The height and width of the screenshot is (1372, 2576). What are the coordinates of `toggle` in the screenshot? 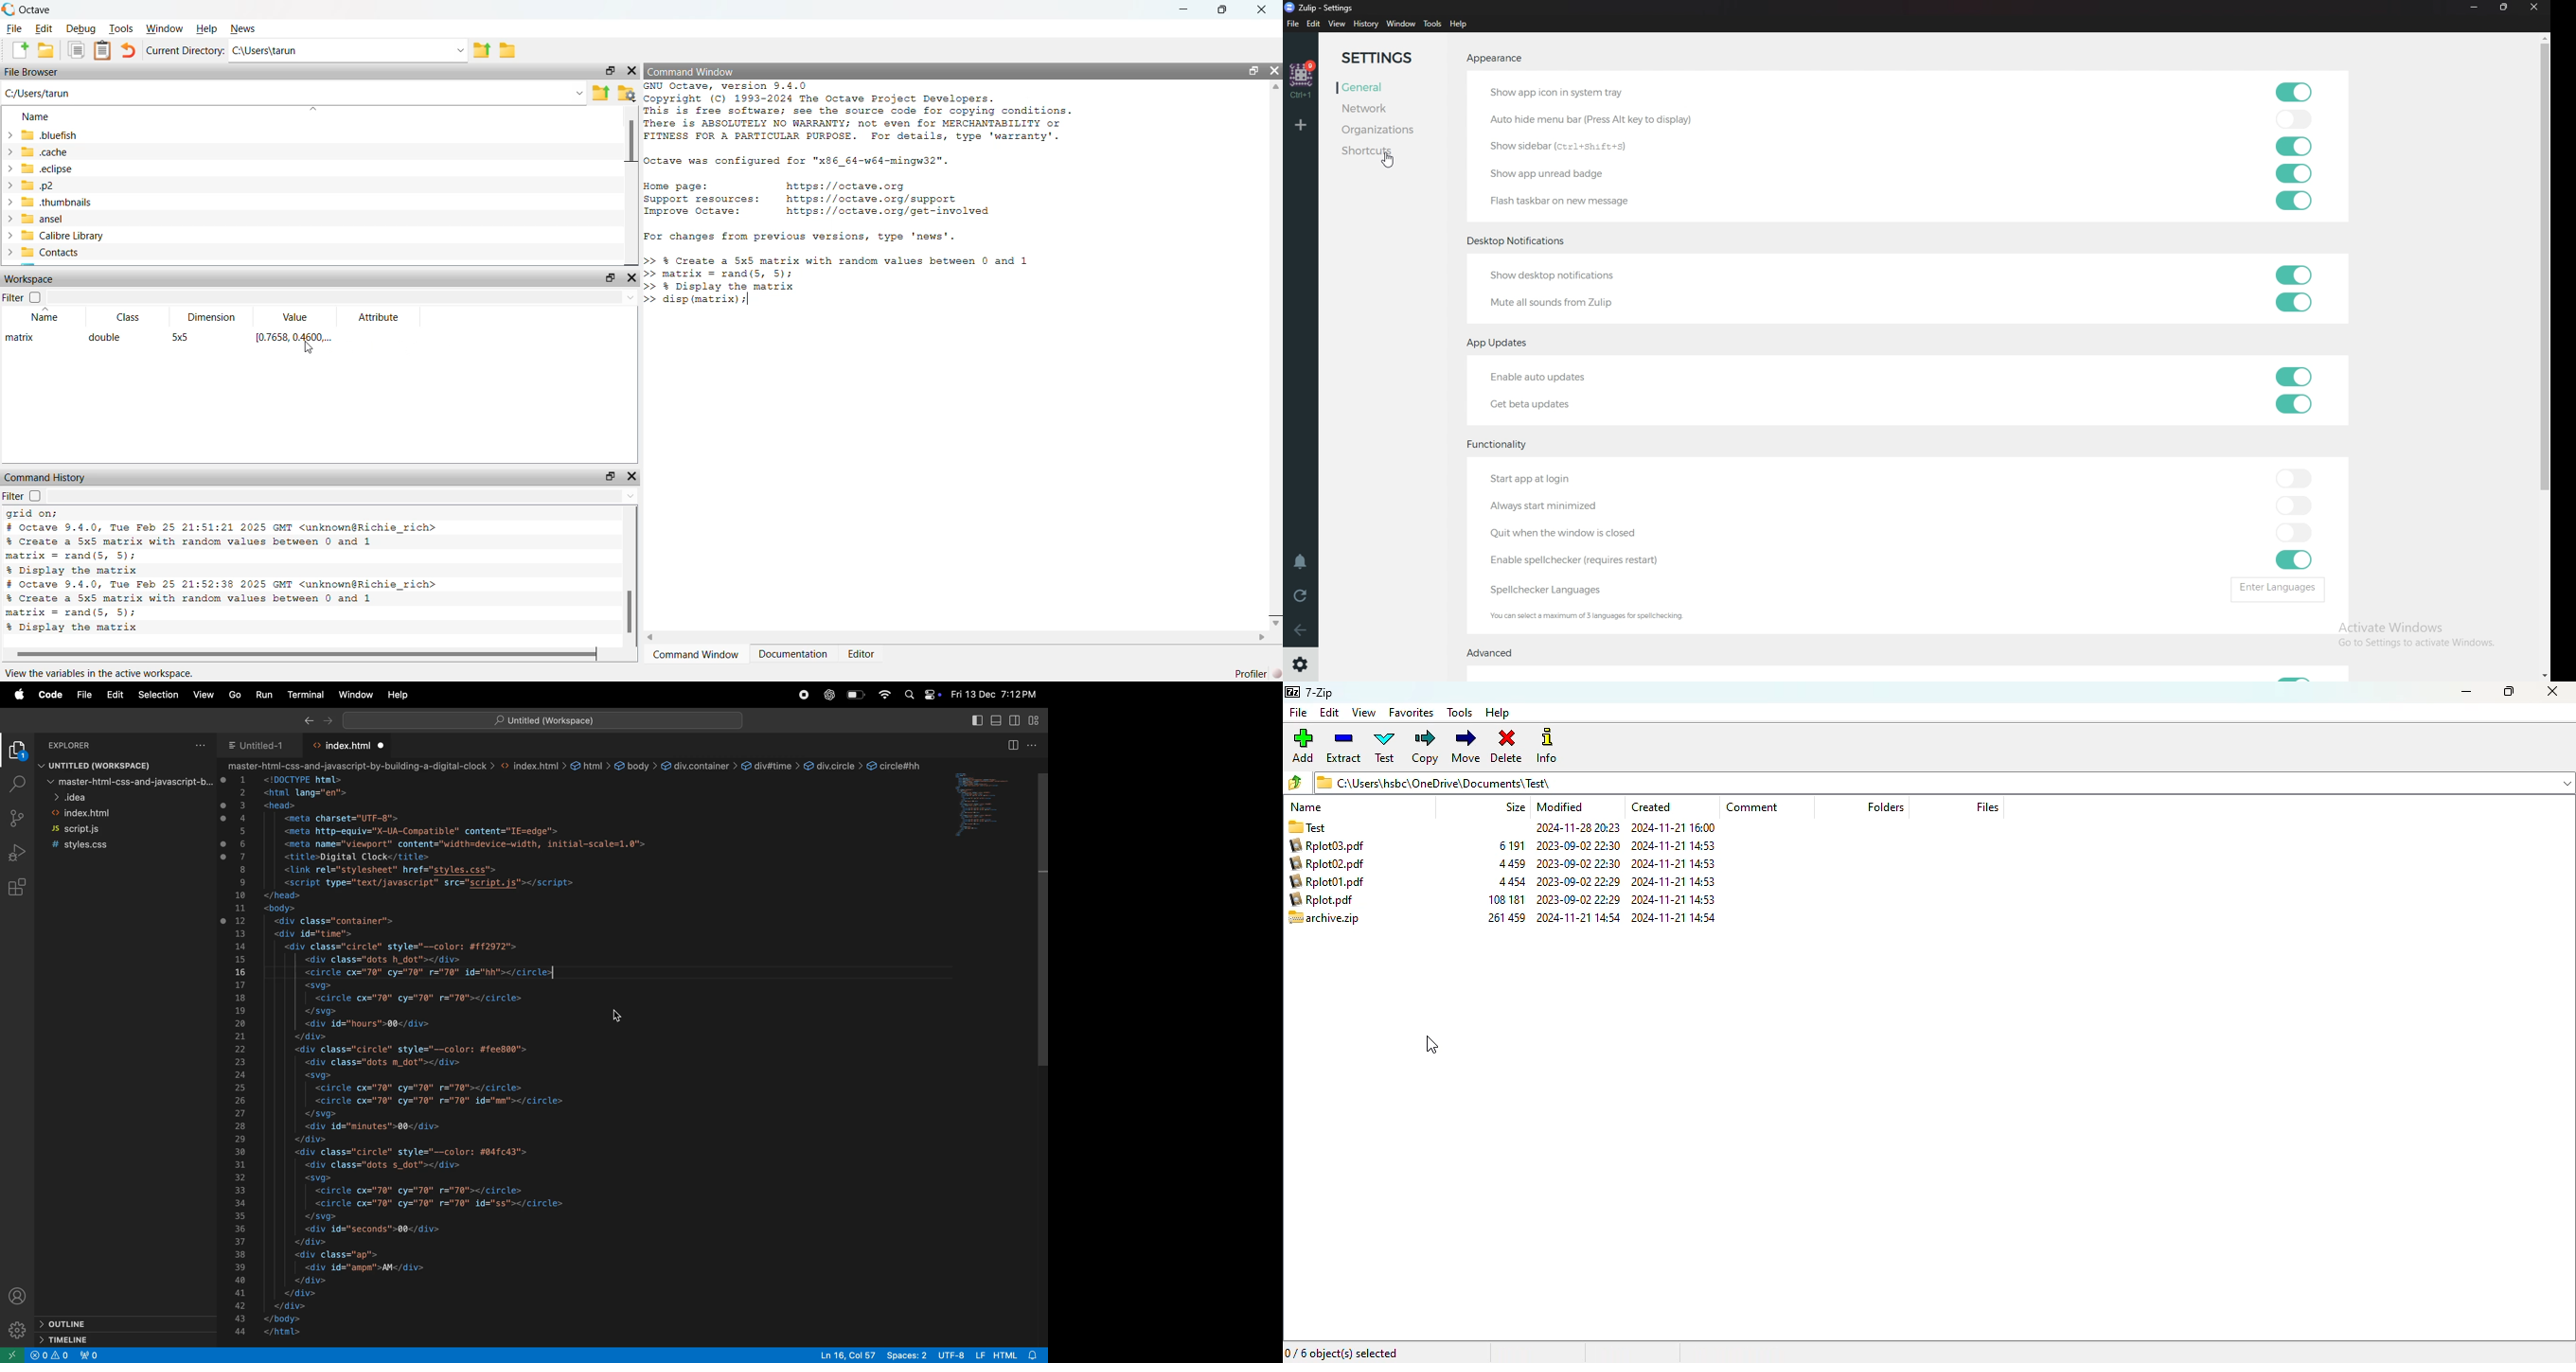 It's located at (2294, 173).